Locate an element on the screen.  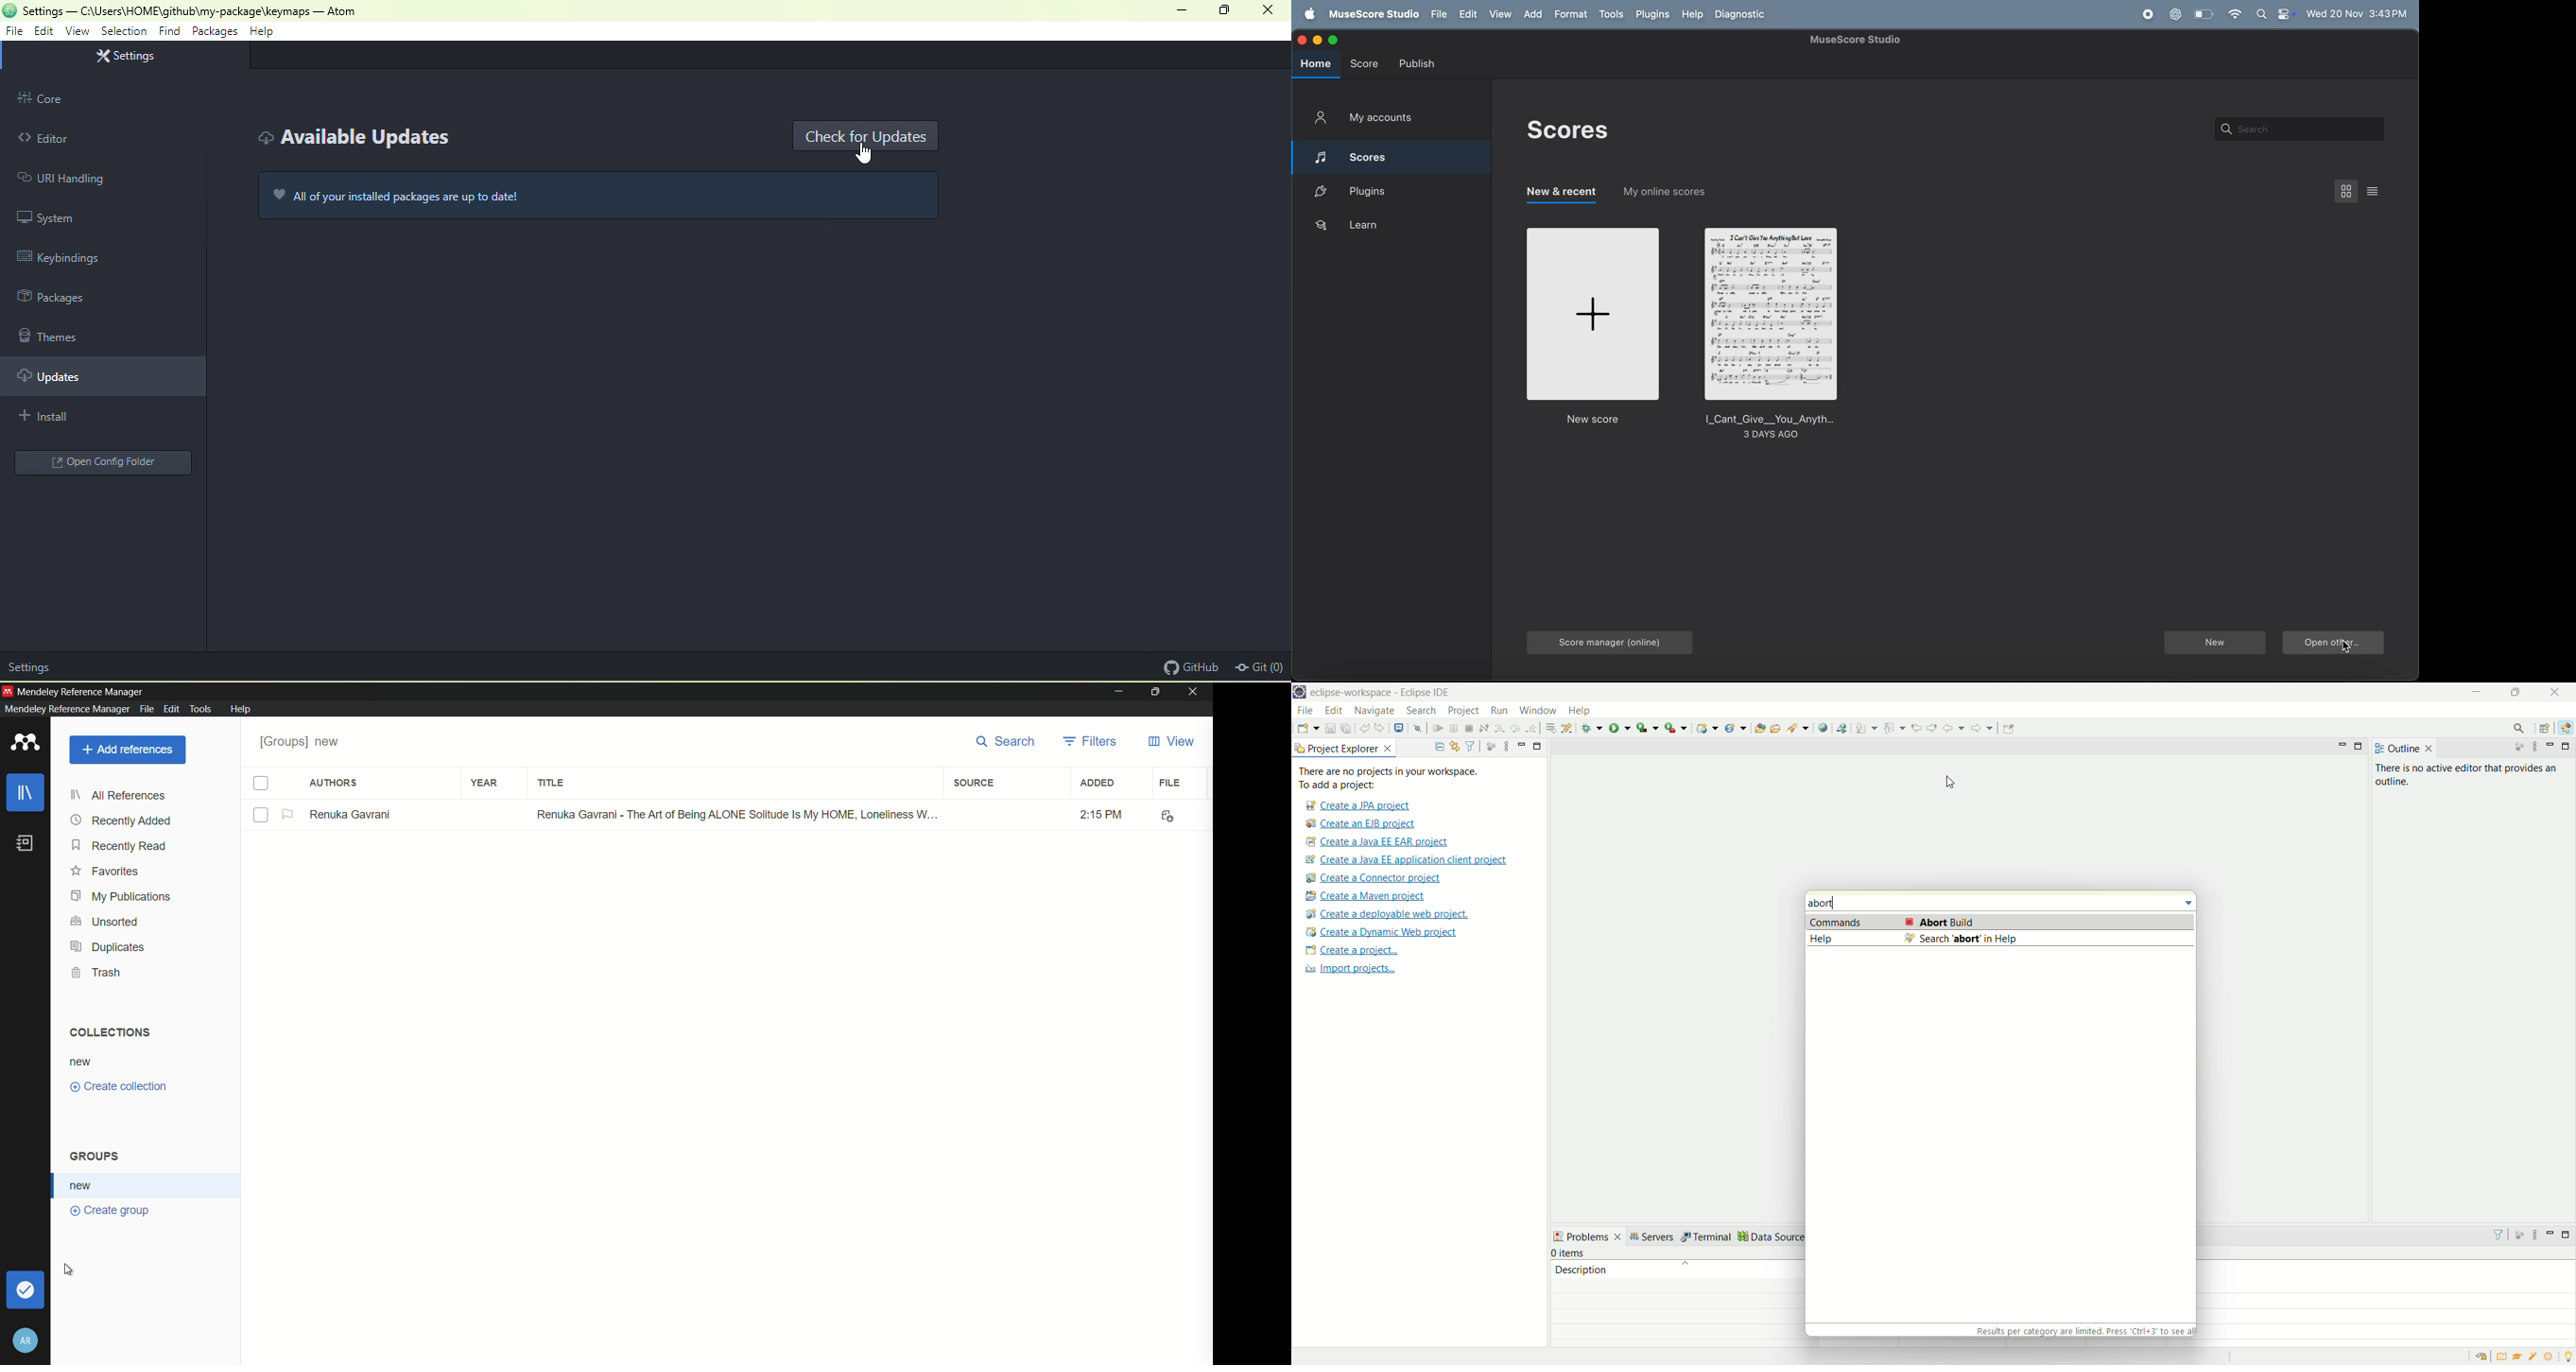
create a new Java servlet is located at coordinates (1736, 729).